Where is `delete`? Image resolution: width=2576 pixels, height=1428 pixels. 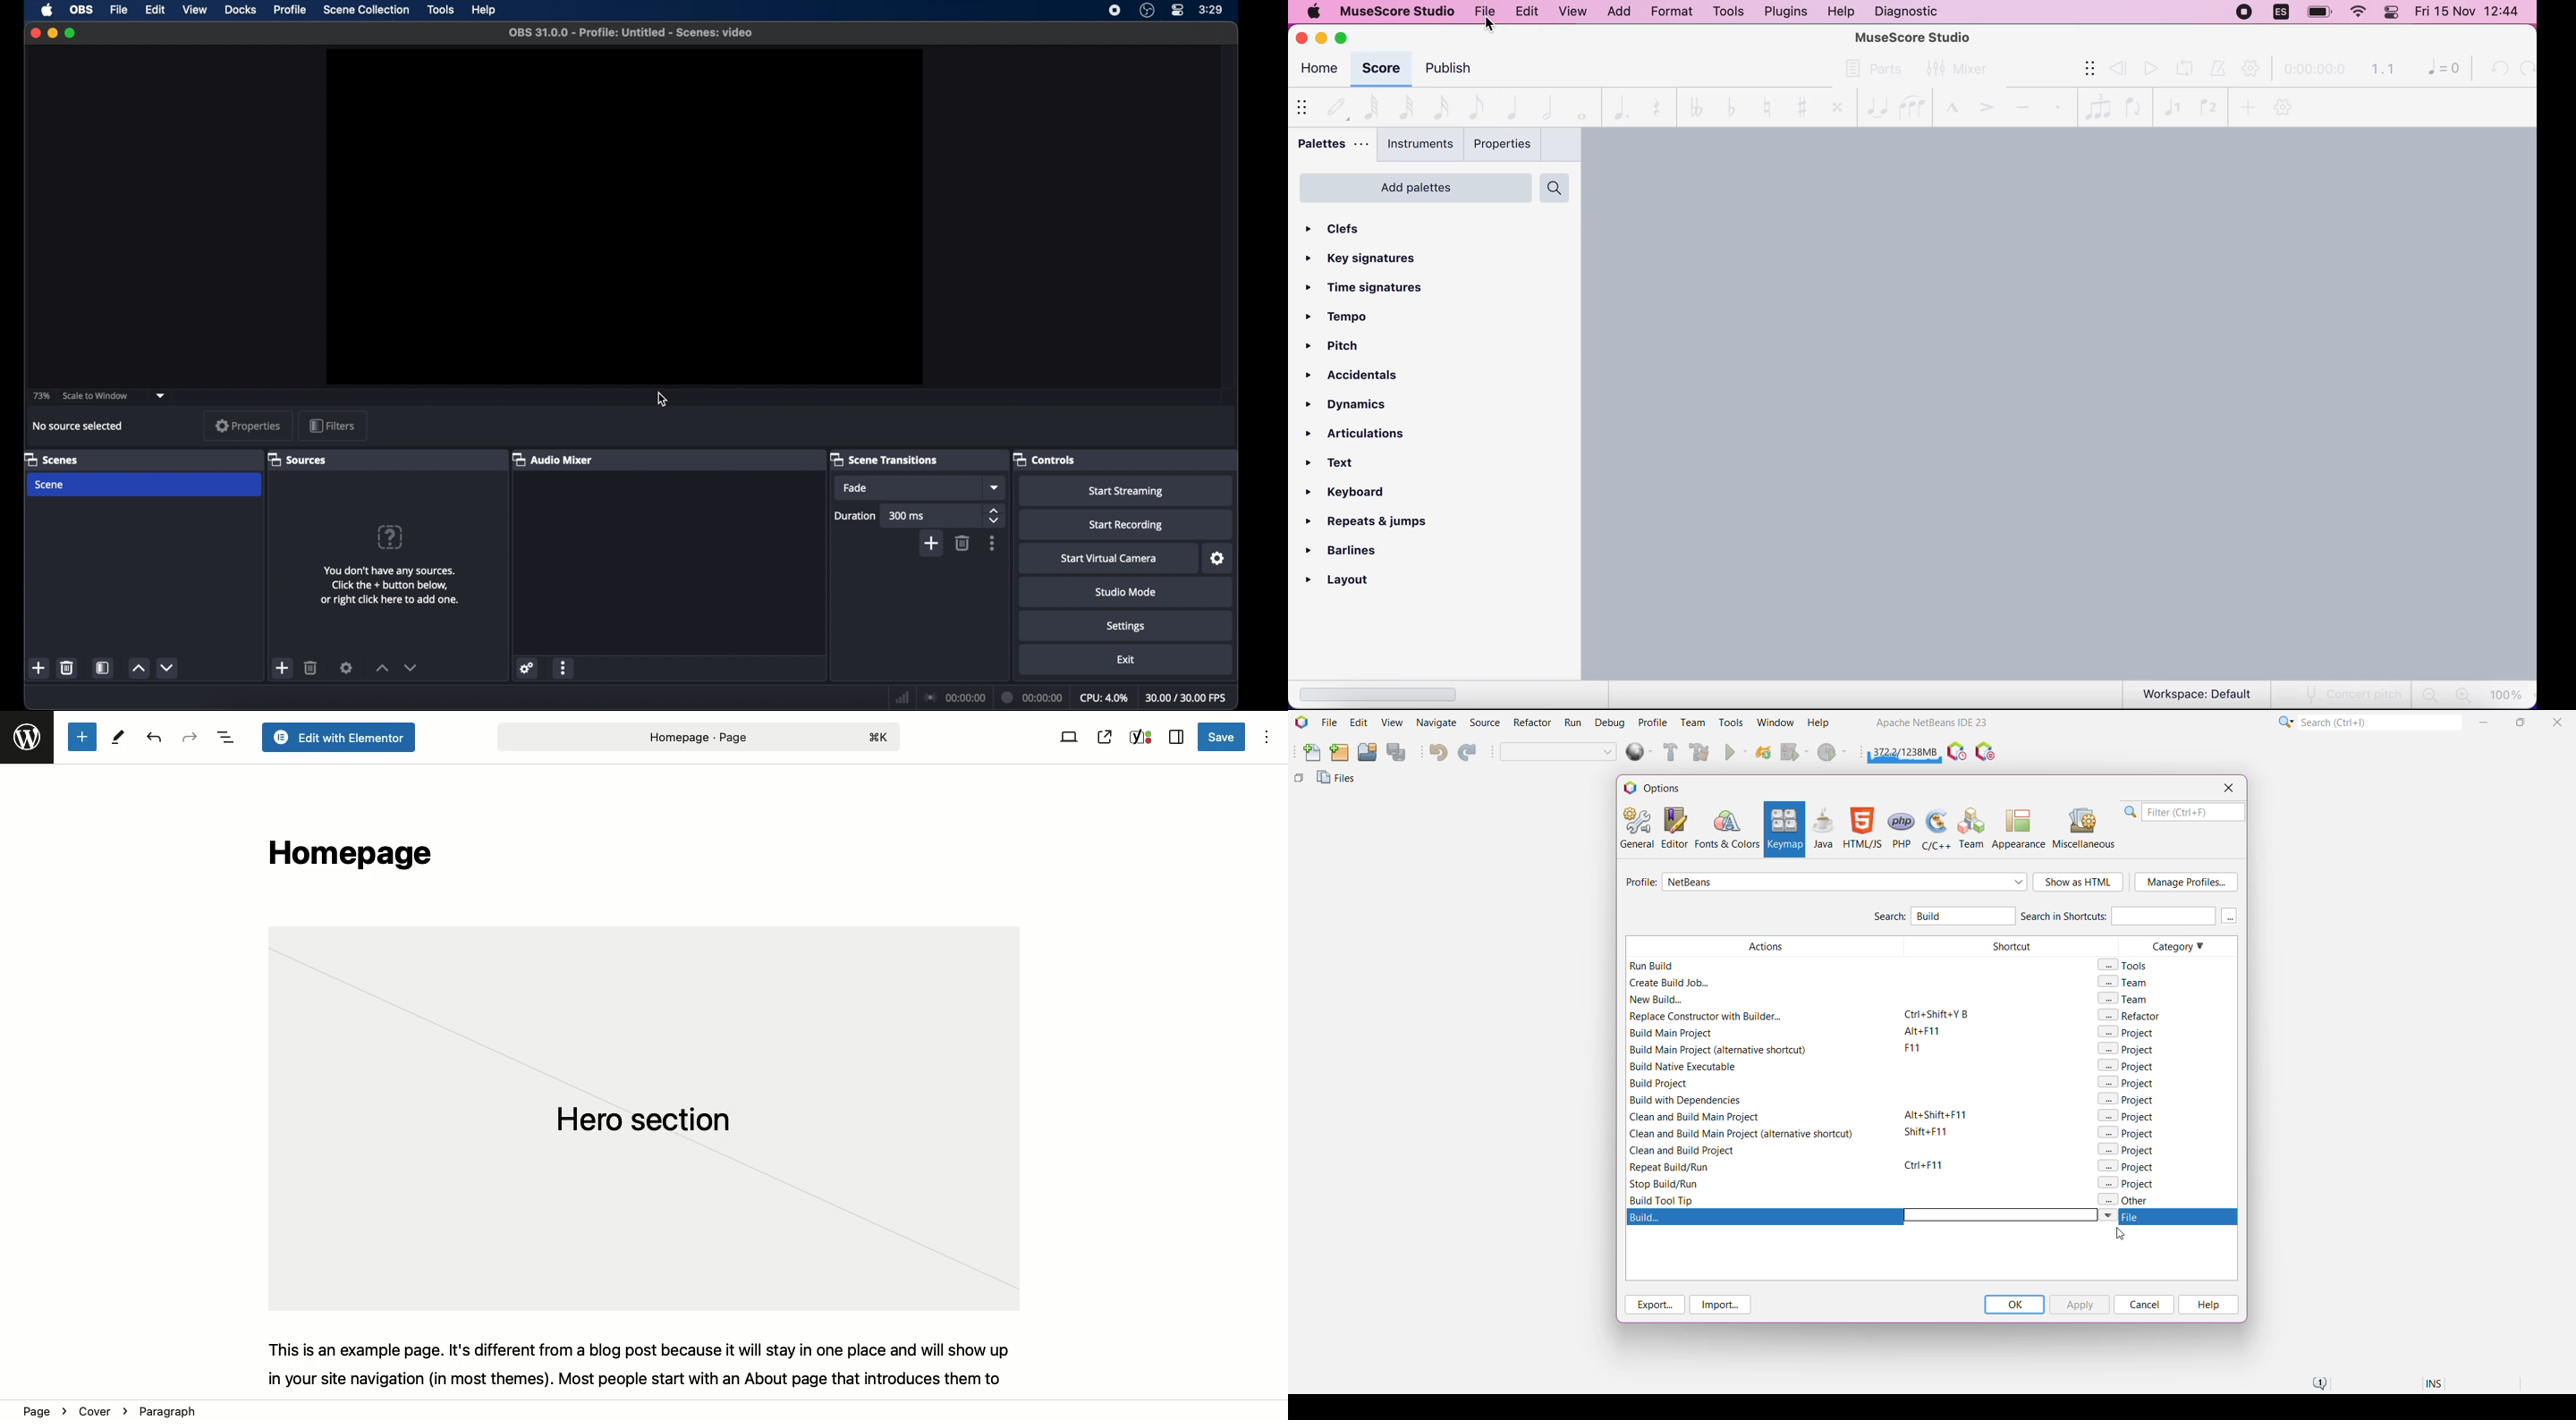 delete is located at coordinates (963, 543).